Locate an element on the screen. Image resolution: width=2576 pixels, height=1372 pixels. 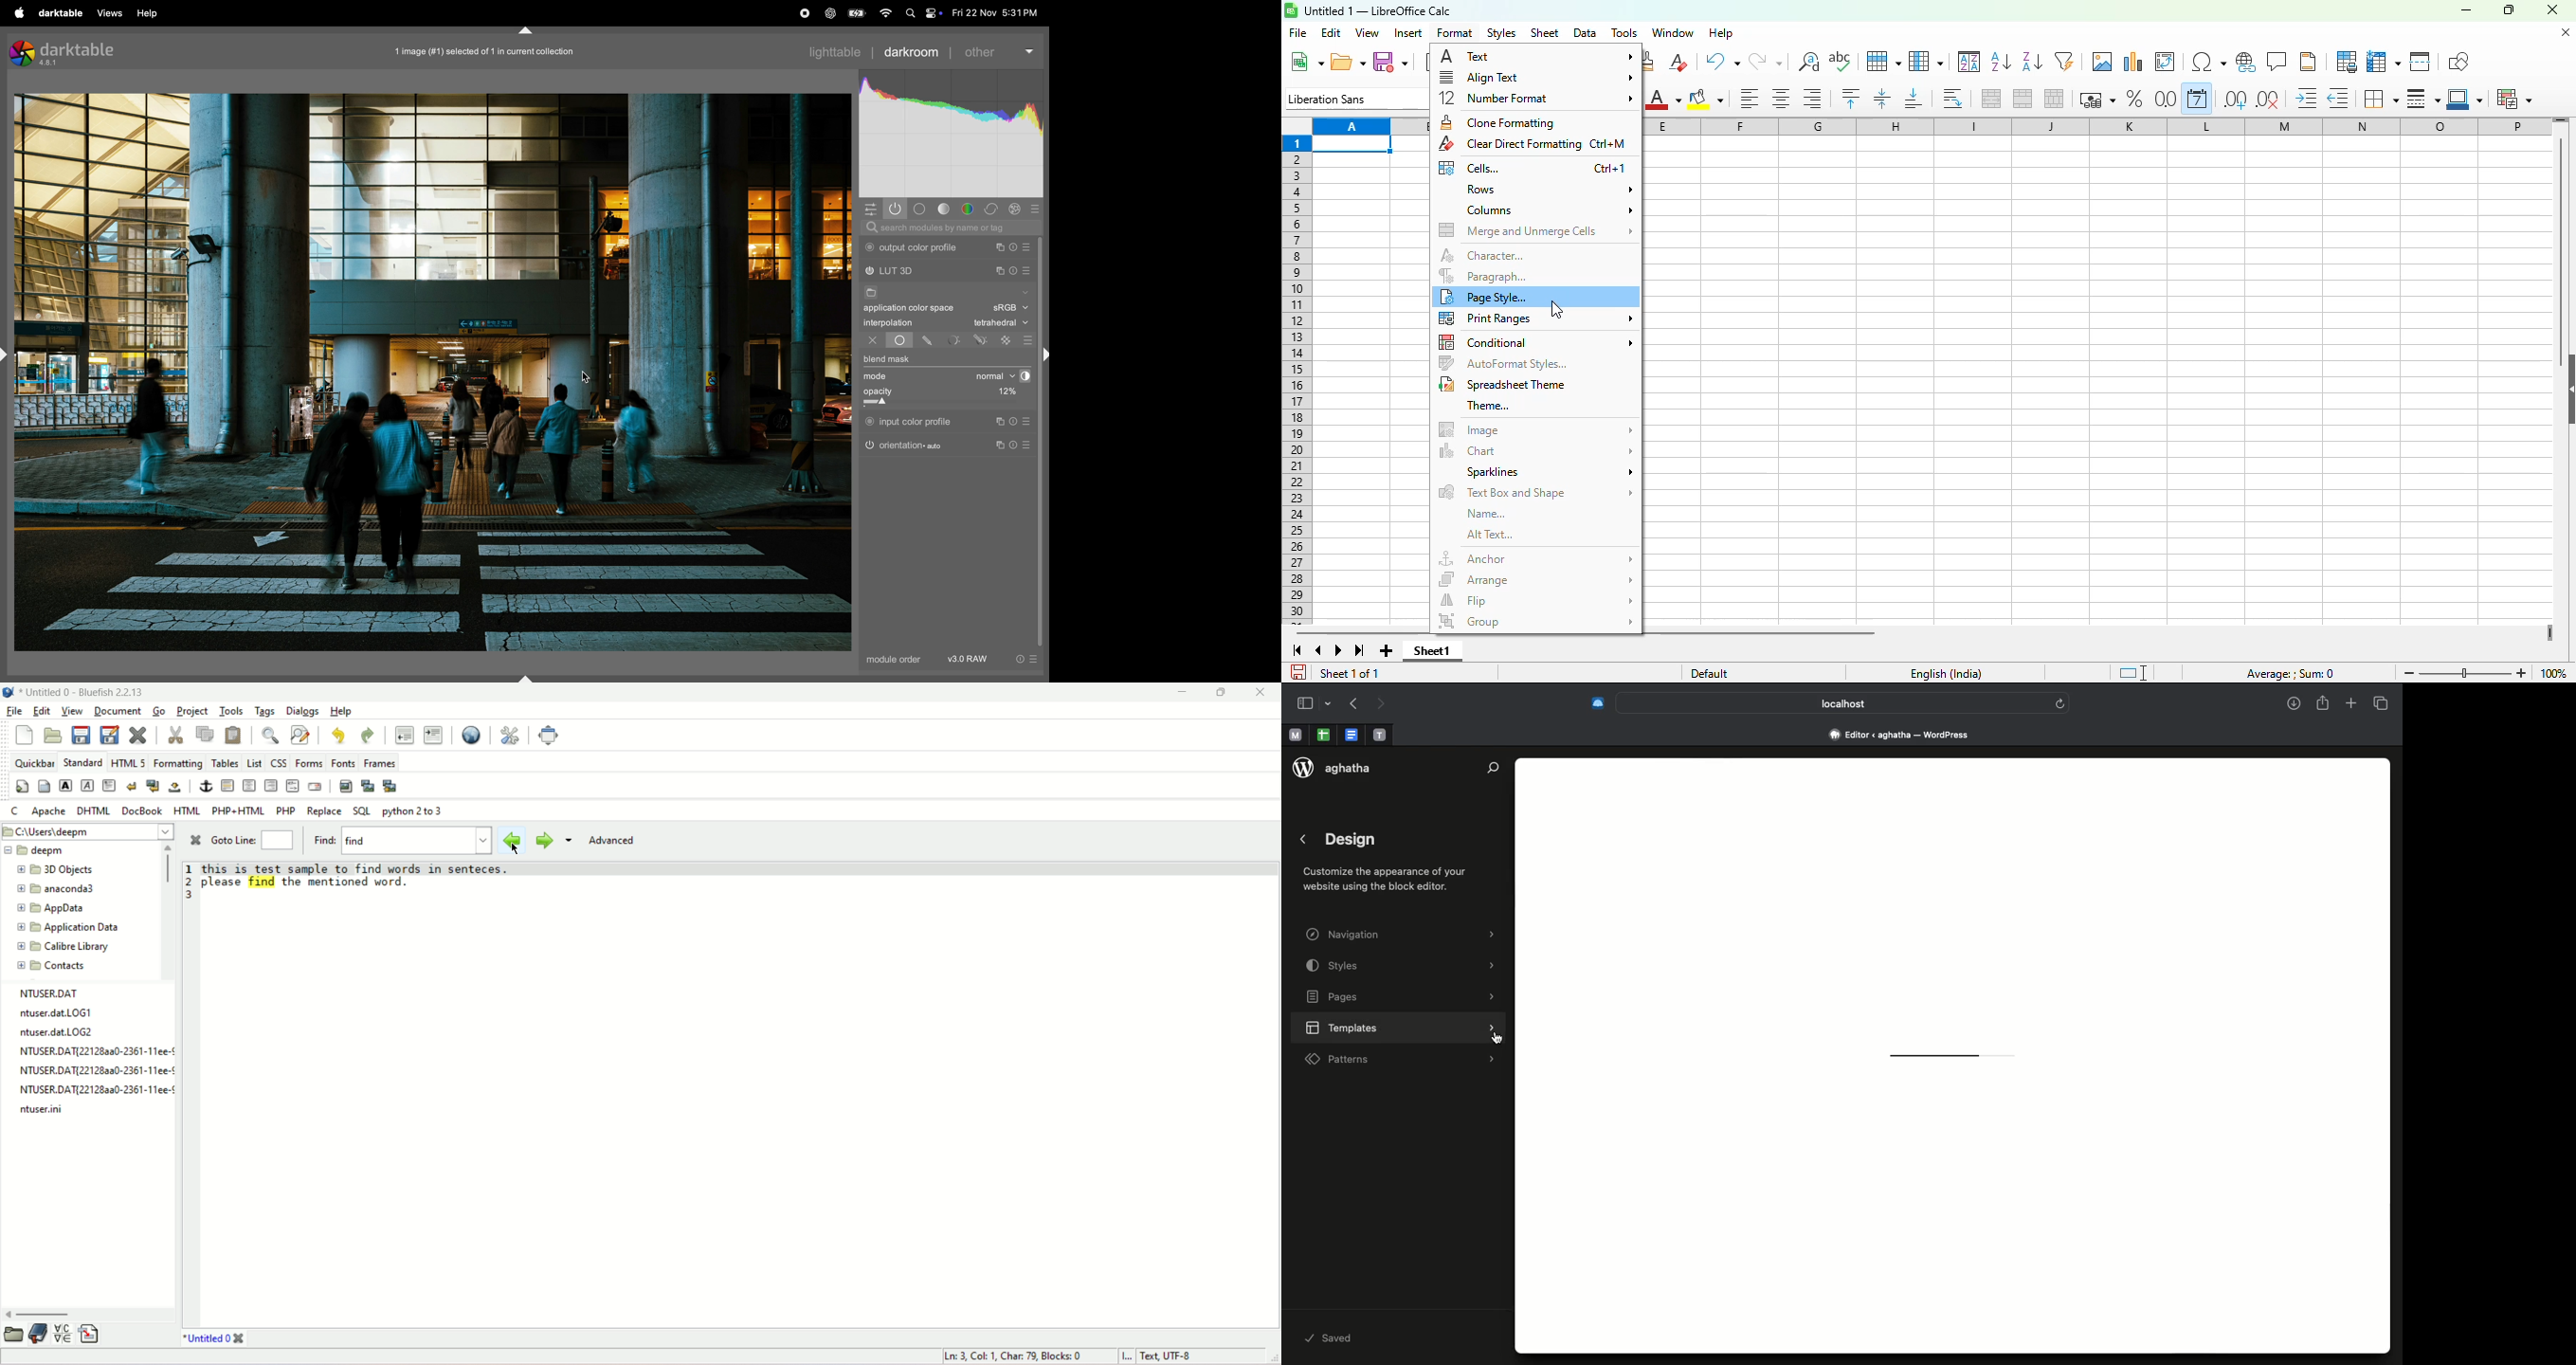
horizontal scroll bar is located at coordinates (1358, 633).